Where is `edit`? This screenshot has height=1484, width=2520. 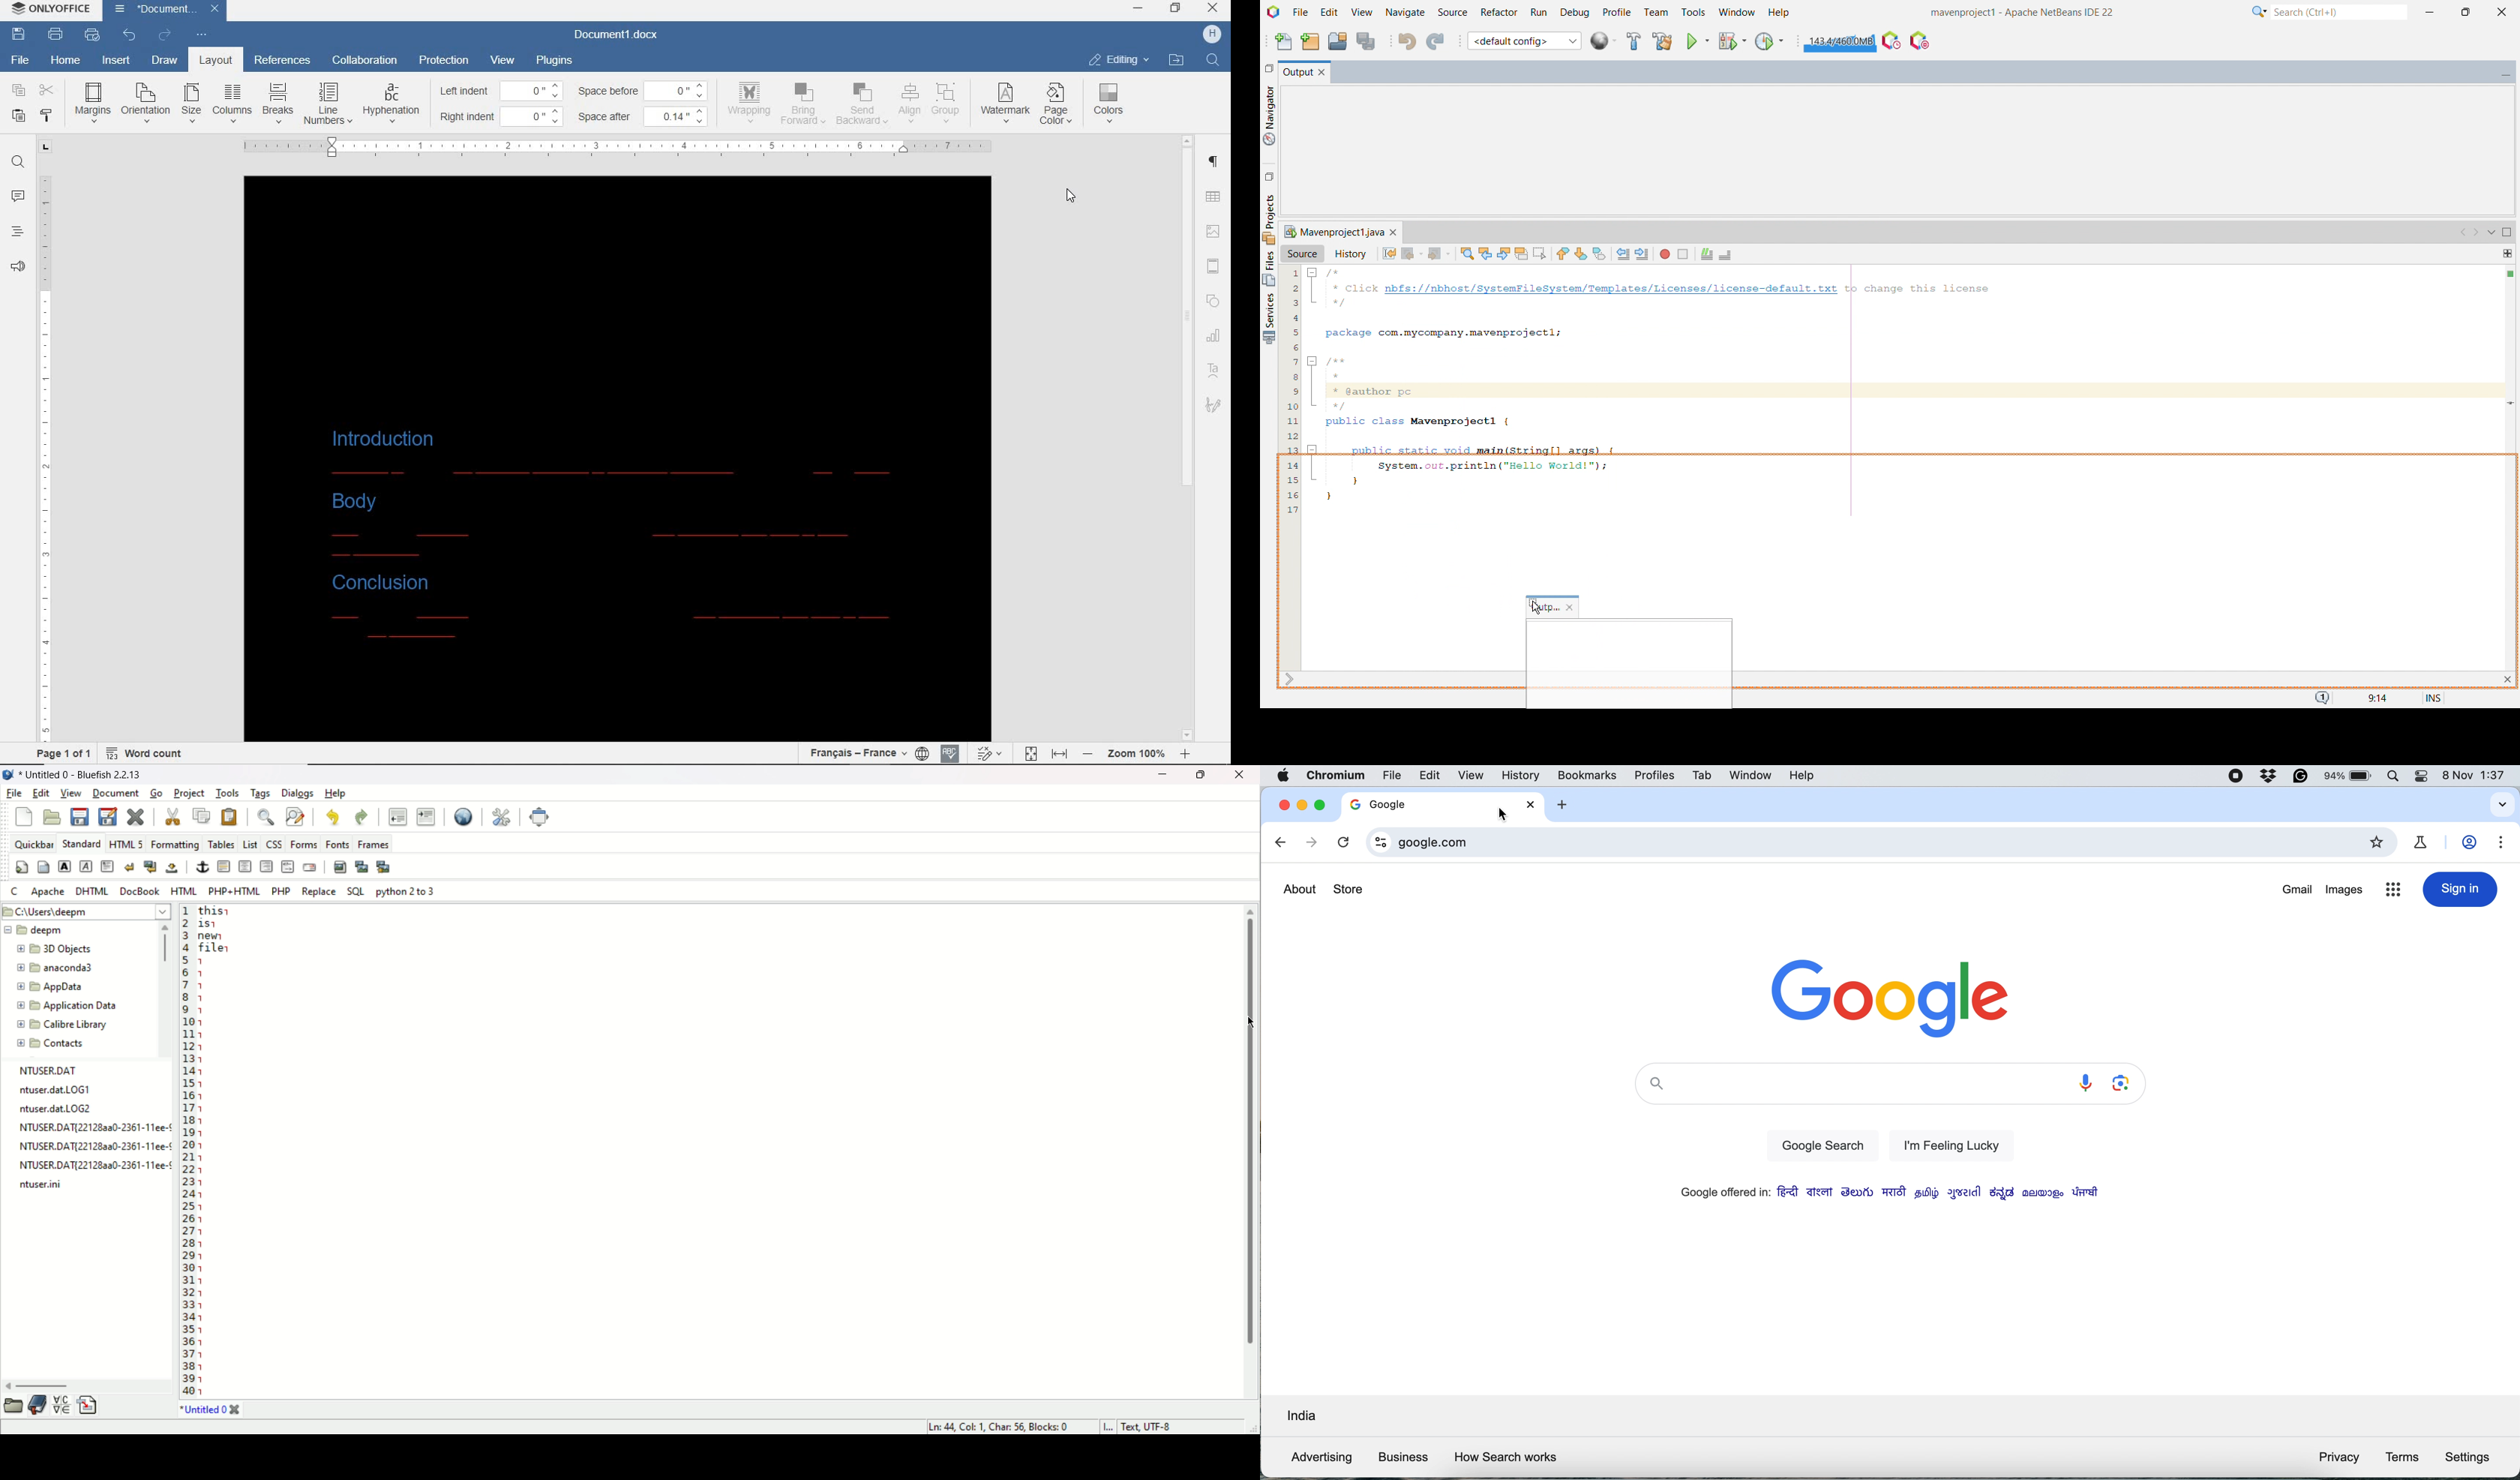 edit is located at coordinates (41, 793).